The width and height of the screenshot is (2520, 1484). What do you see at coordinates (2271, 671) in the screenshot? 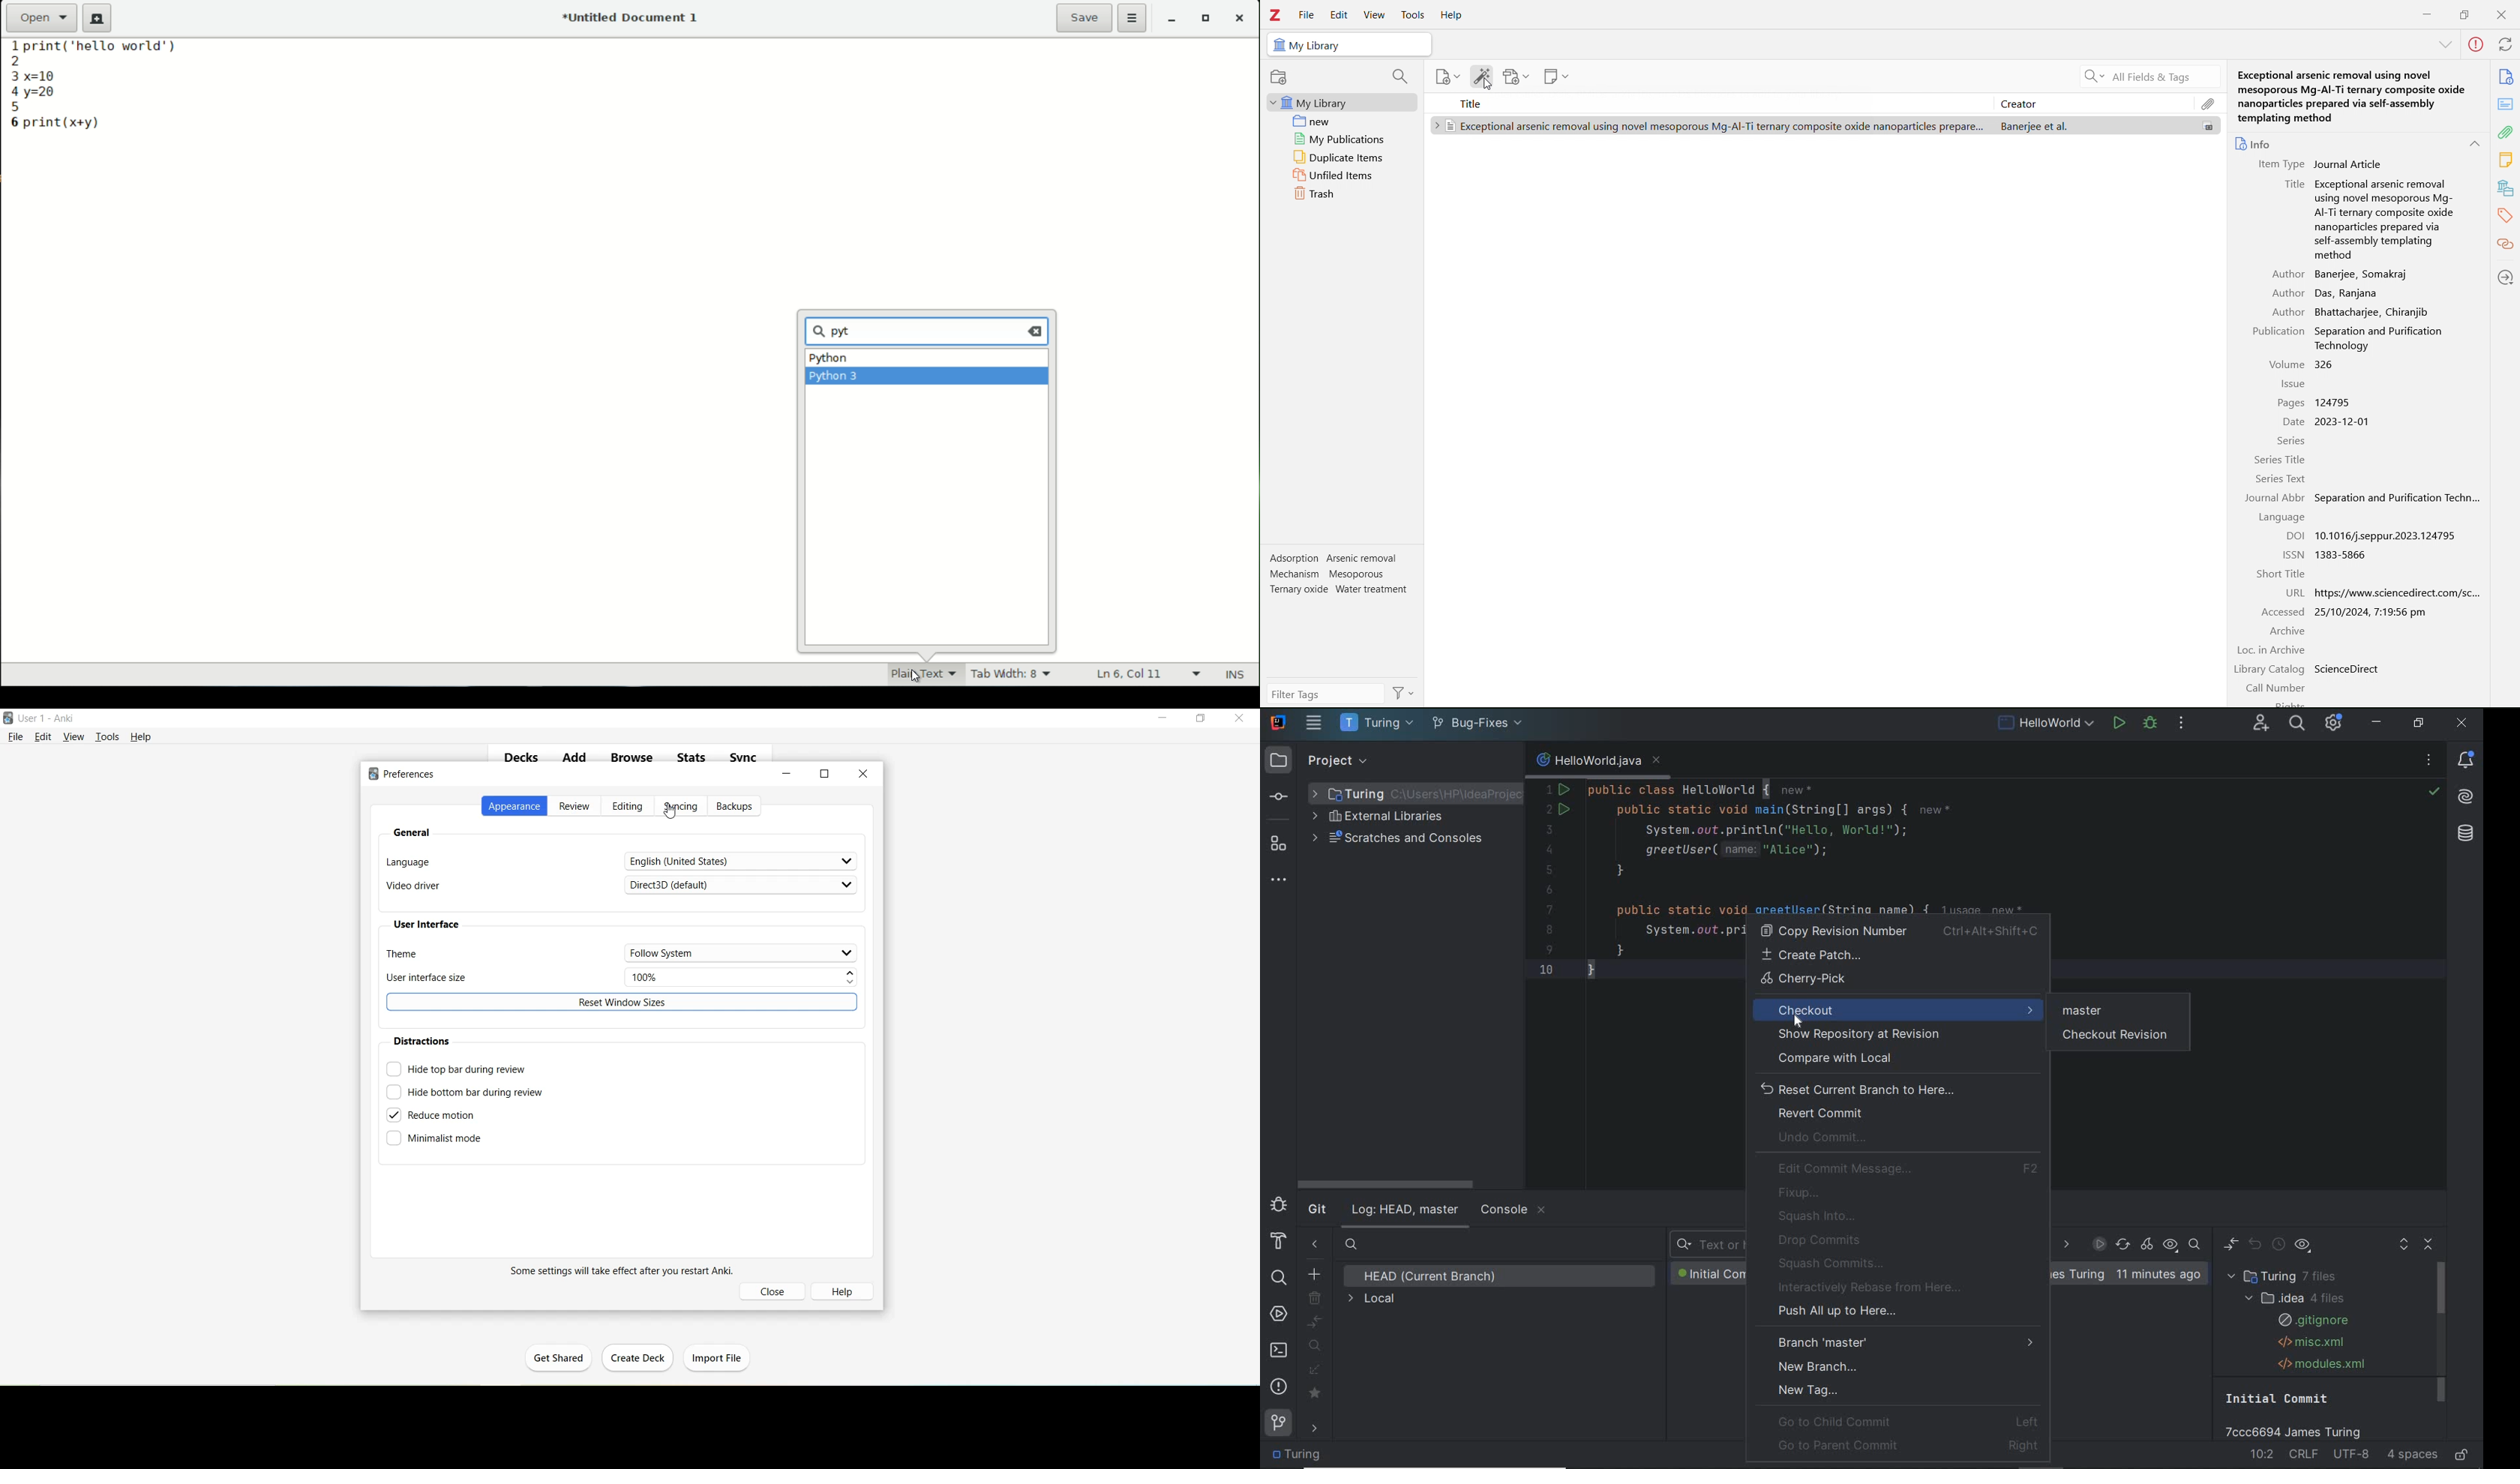
I see `Library catalogue` at bounding box center [2271, 671].